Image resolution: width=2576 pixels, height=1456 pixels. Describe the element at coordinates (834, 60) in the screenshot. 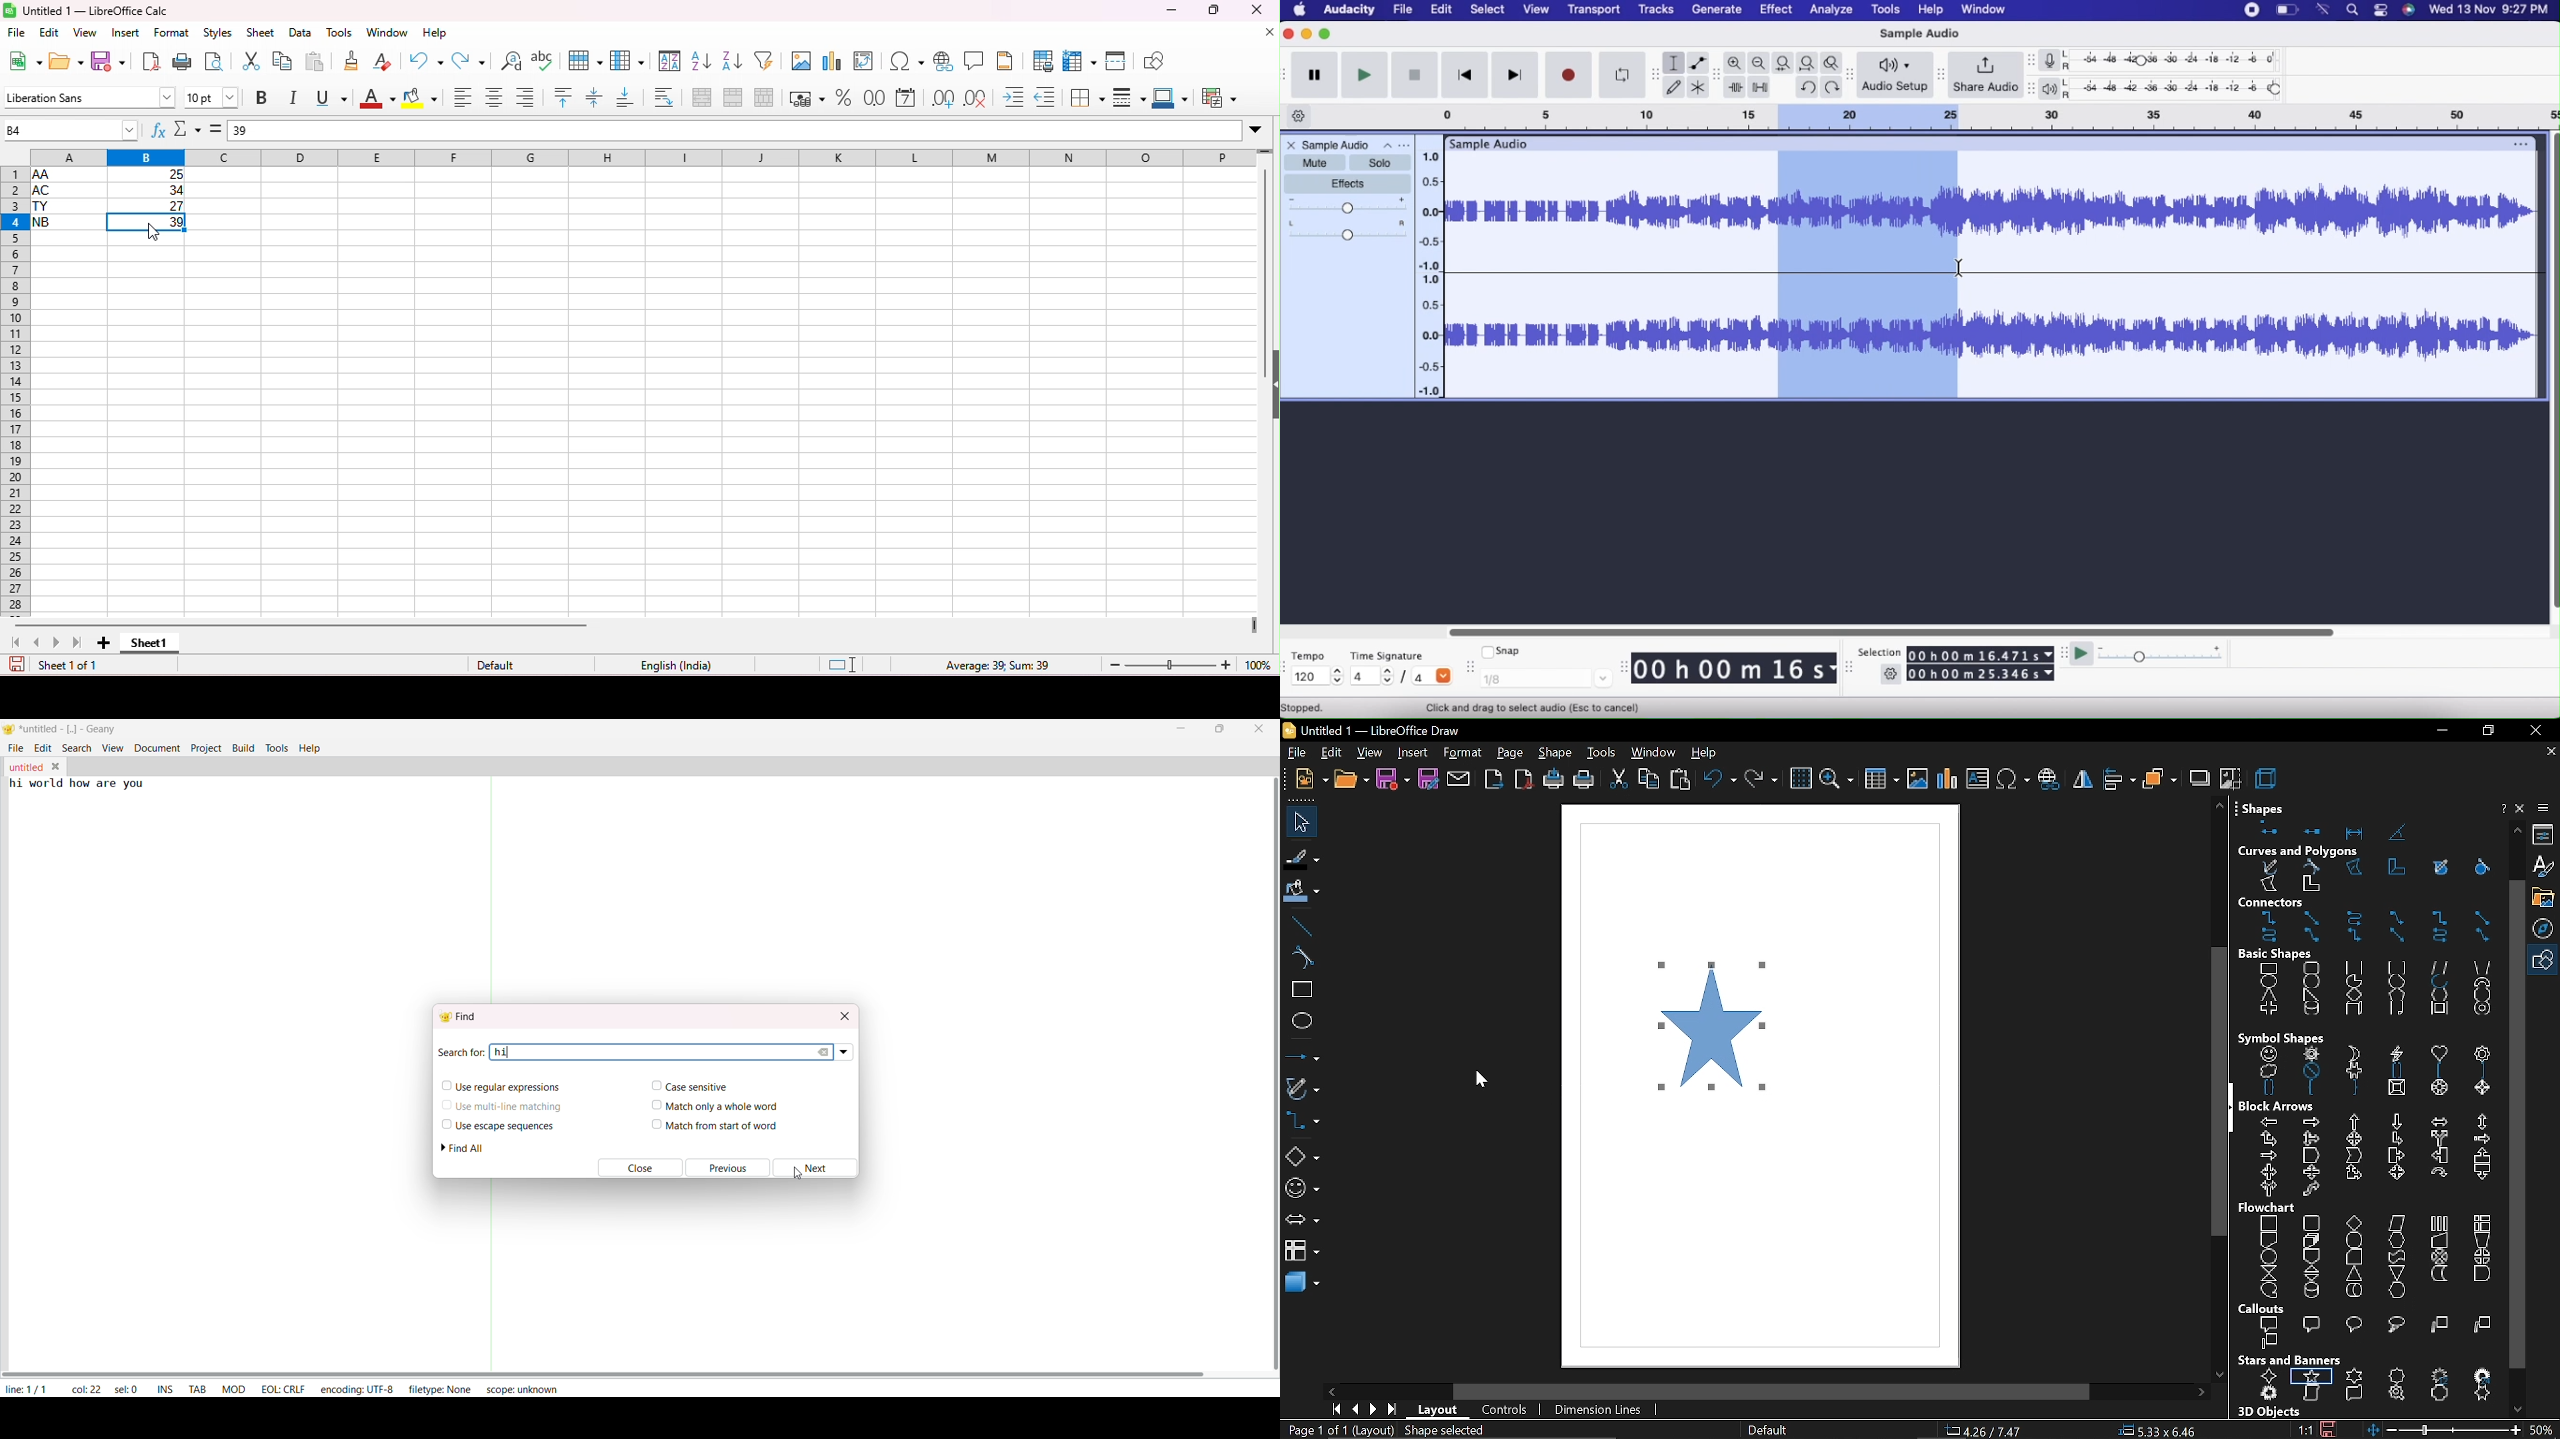

I see `insert chart` at that location.